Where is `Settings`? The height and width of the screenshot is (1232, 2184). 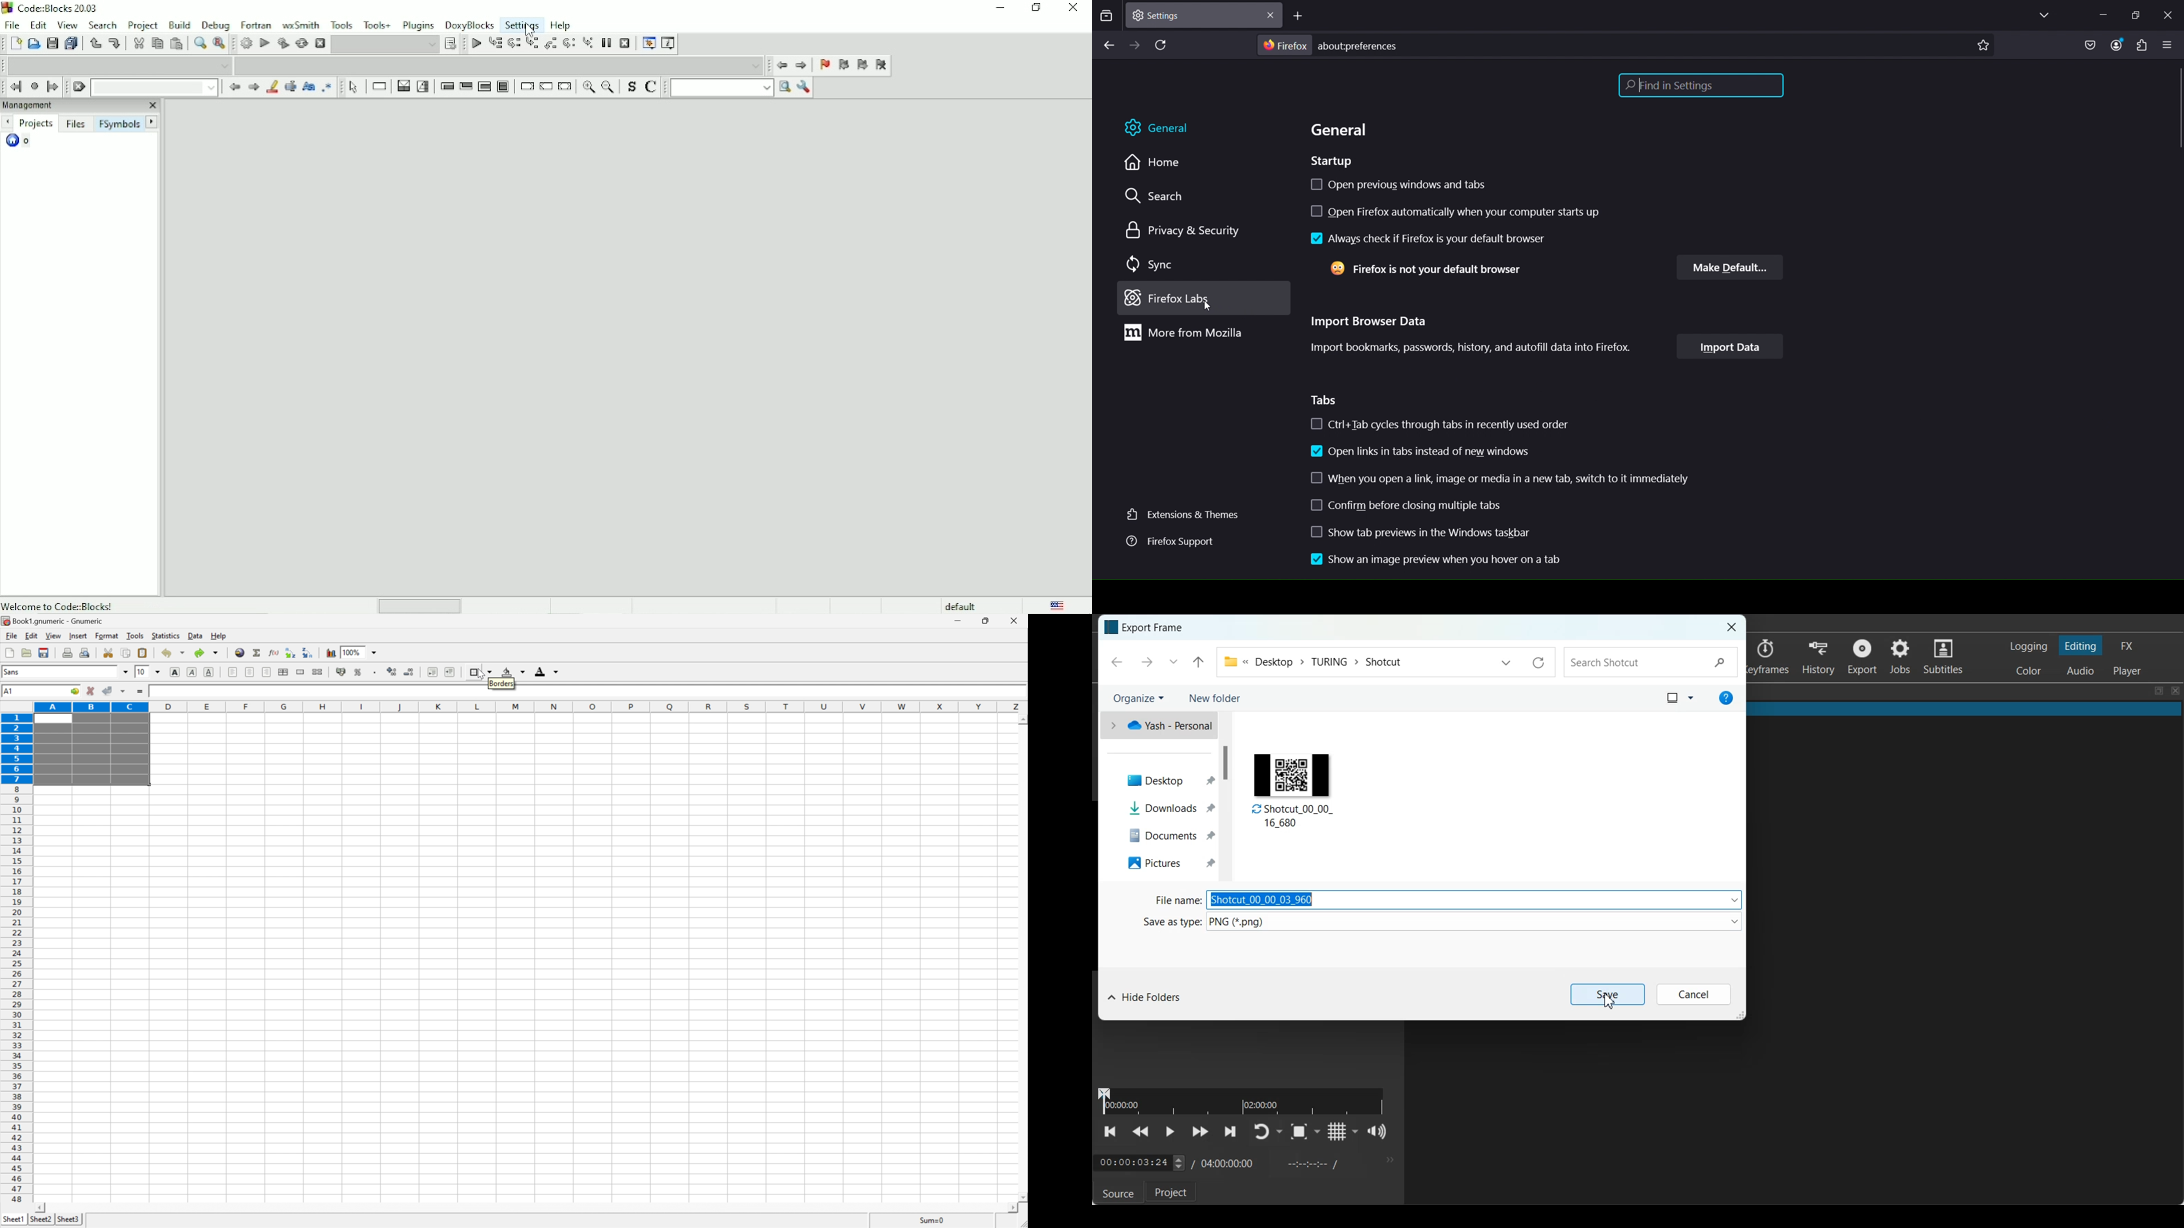
Settings is located at coordinates (523, 24).